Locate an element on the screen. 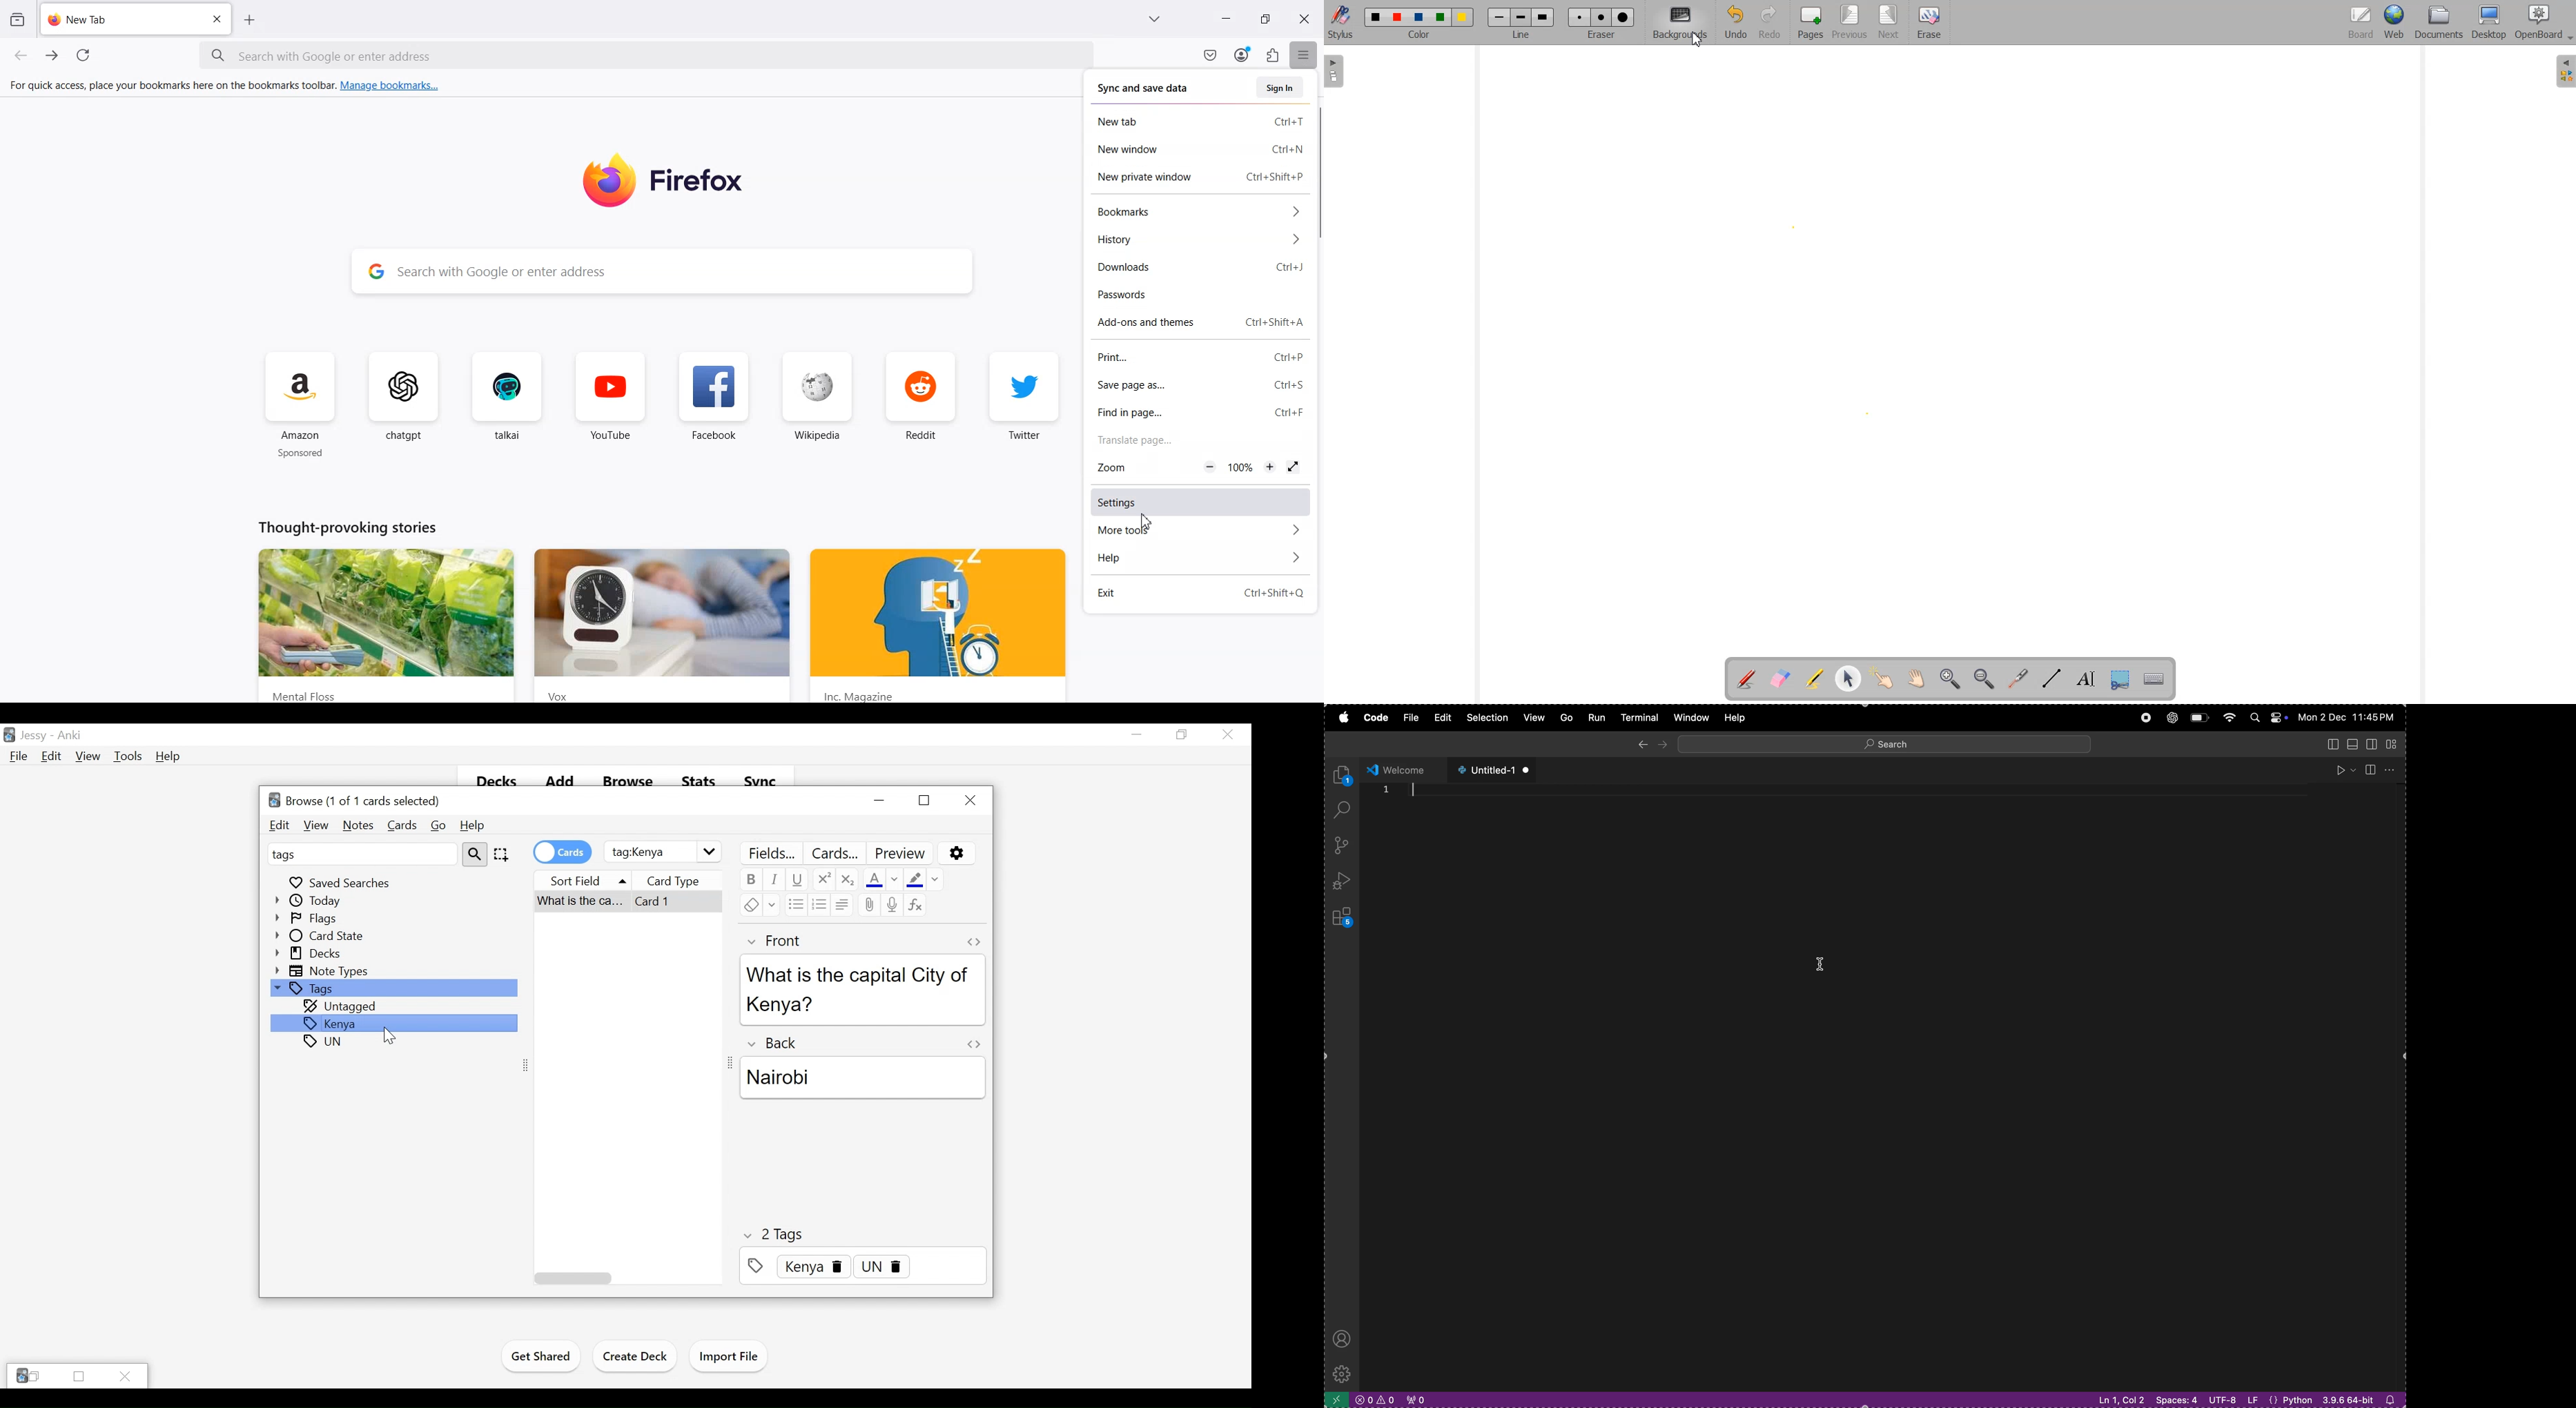  Remove Formatting is located at coordinates (750, 905).